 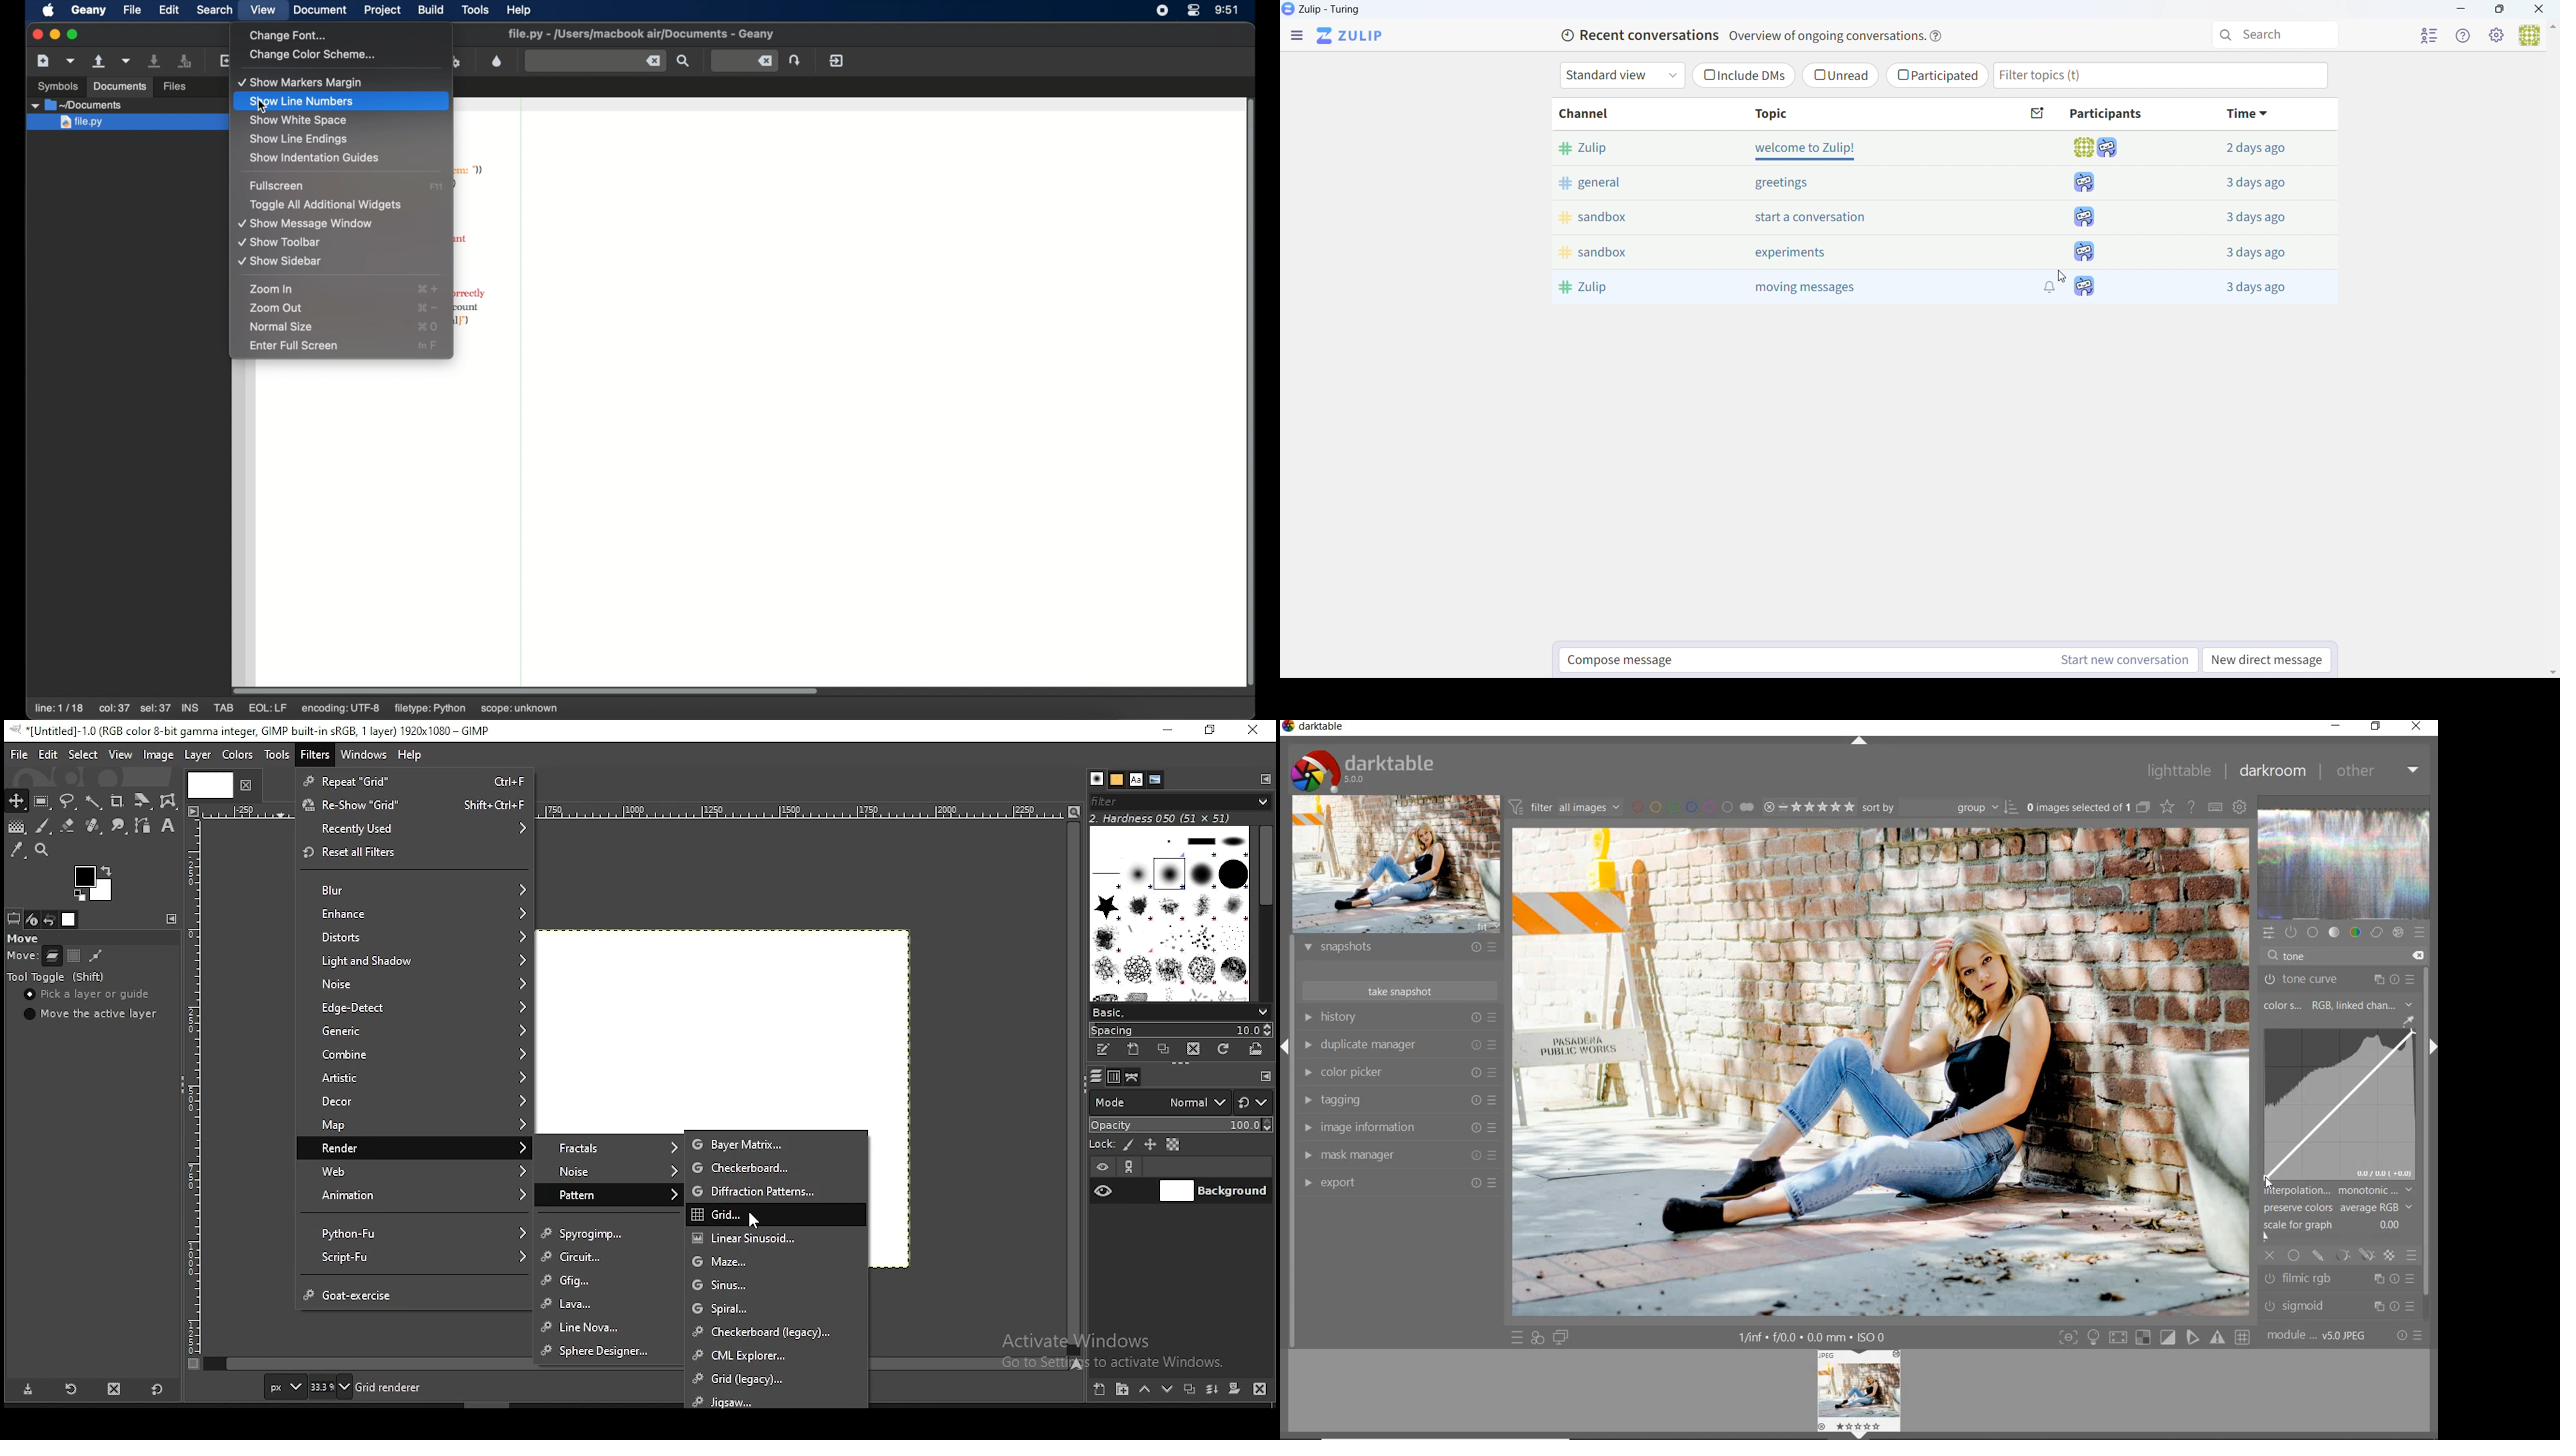 What do you see at coordinates (412, 1100) in the screenshot?
I see `decor` at bounding box center [412, 1100].